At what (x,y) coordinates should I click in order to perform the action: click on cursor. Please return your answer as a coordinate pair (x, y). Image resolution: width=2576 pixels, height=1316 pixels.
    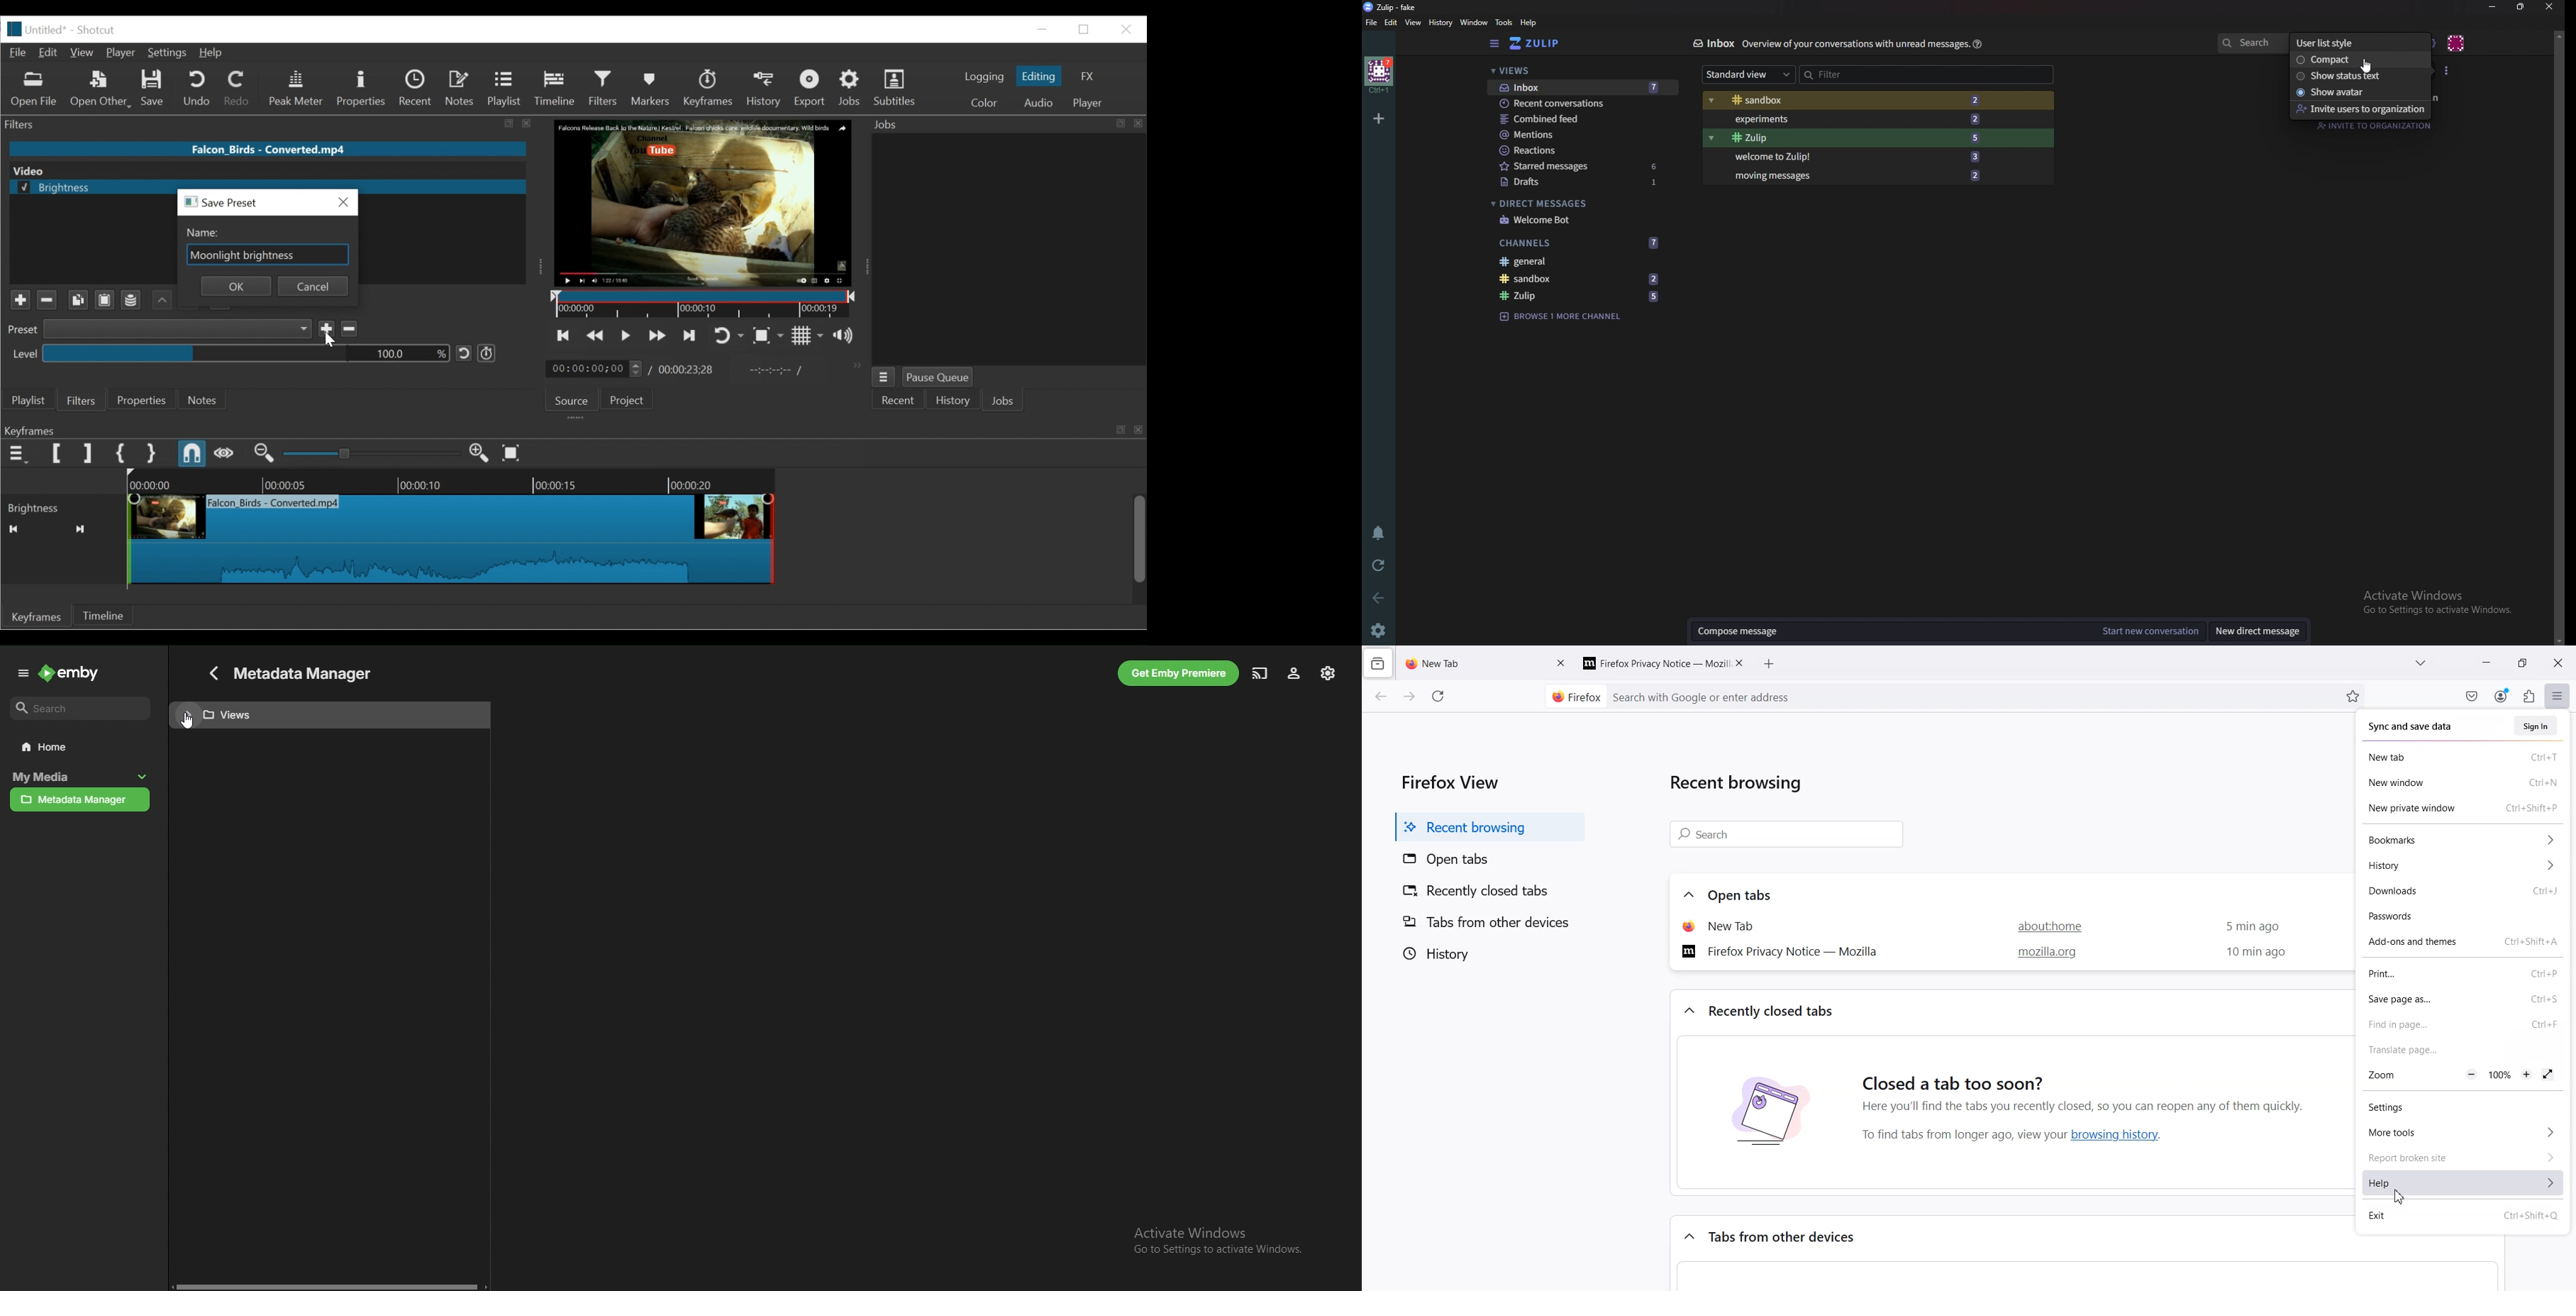
    Looking at the image, I should click on (2366, 67).